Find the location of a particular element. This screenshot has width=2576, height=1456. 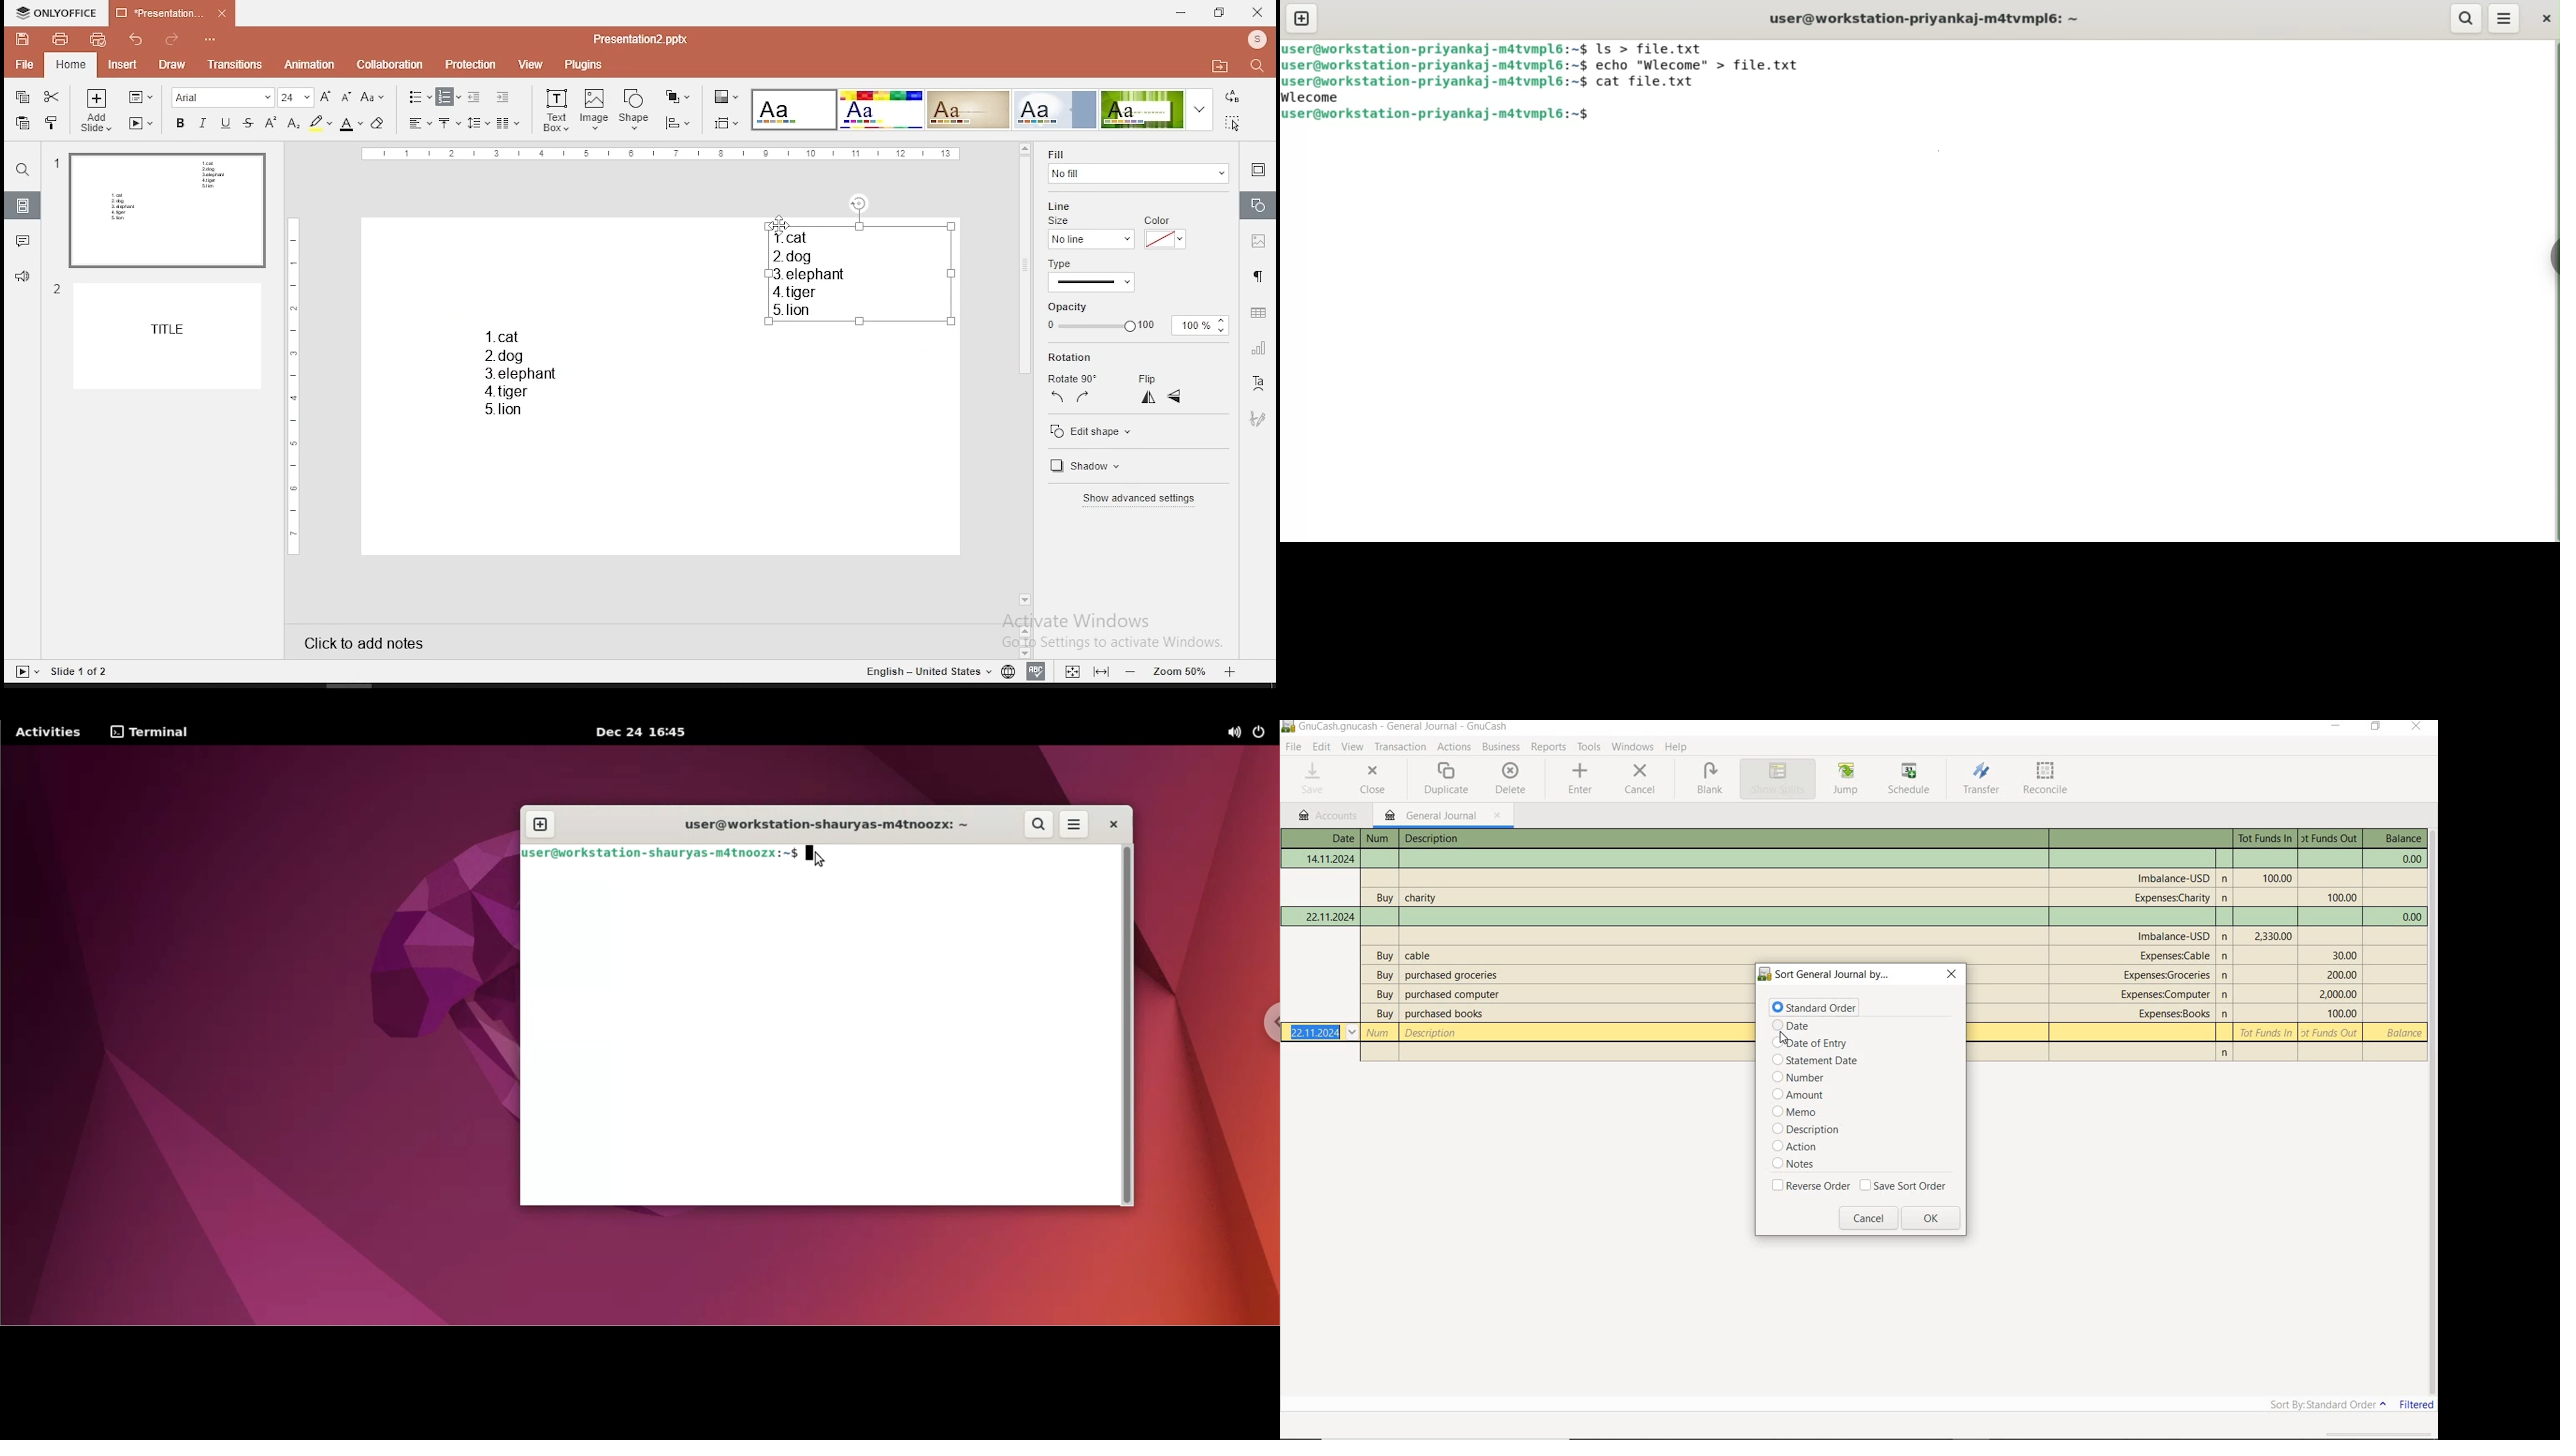

description is located at coordinates (1457, 975).